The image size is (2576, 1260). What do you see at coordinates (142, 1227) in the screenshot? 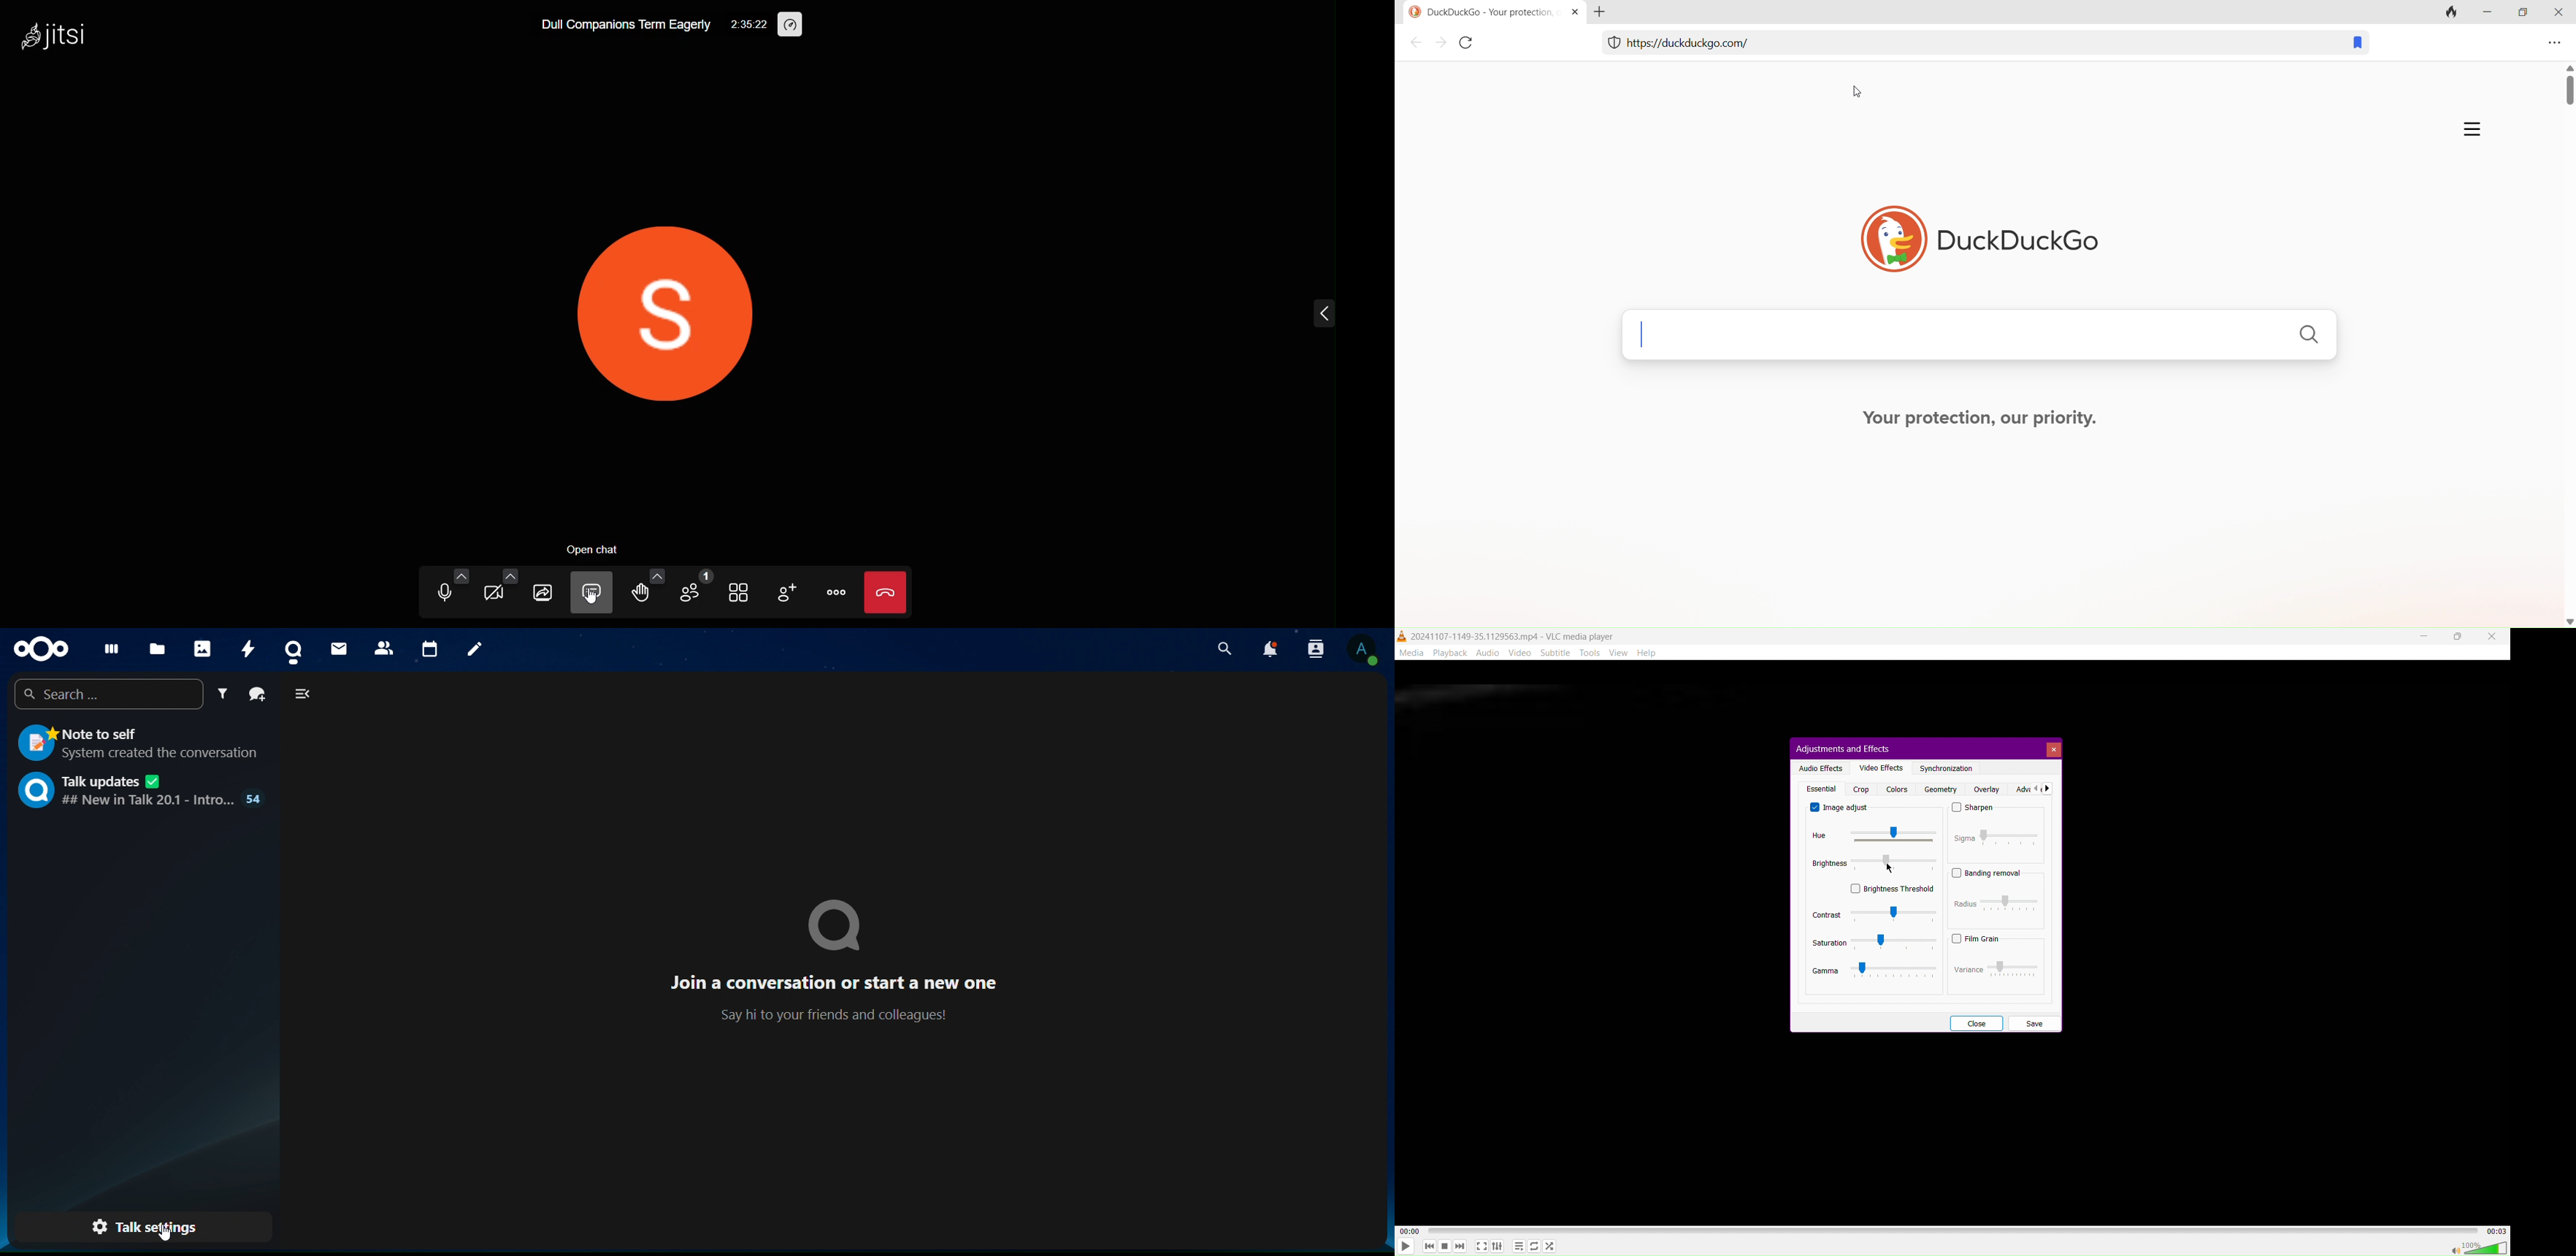
I see `talk settings` at bounding box center [142, 1227].